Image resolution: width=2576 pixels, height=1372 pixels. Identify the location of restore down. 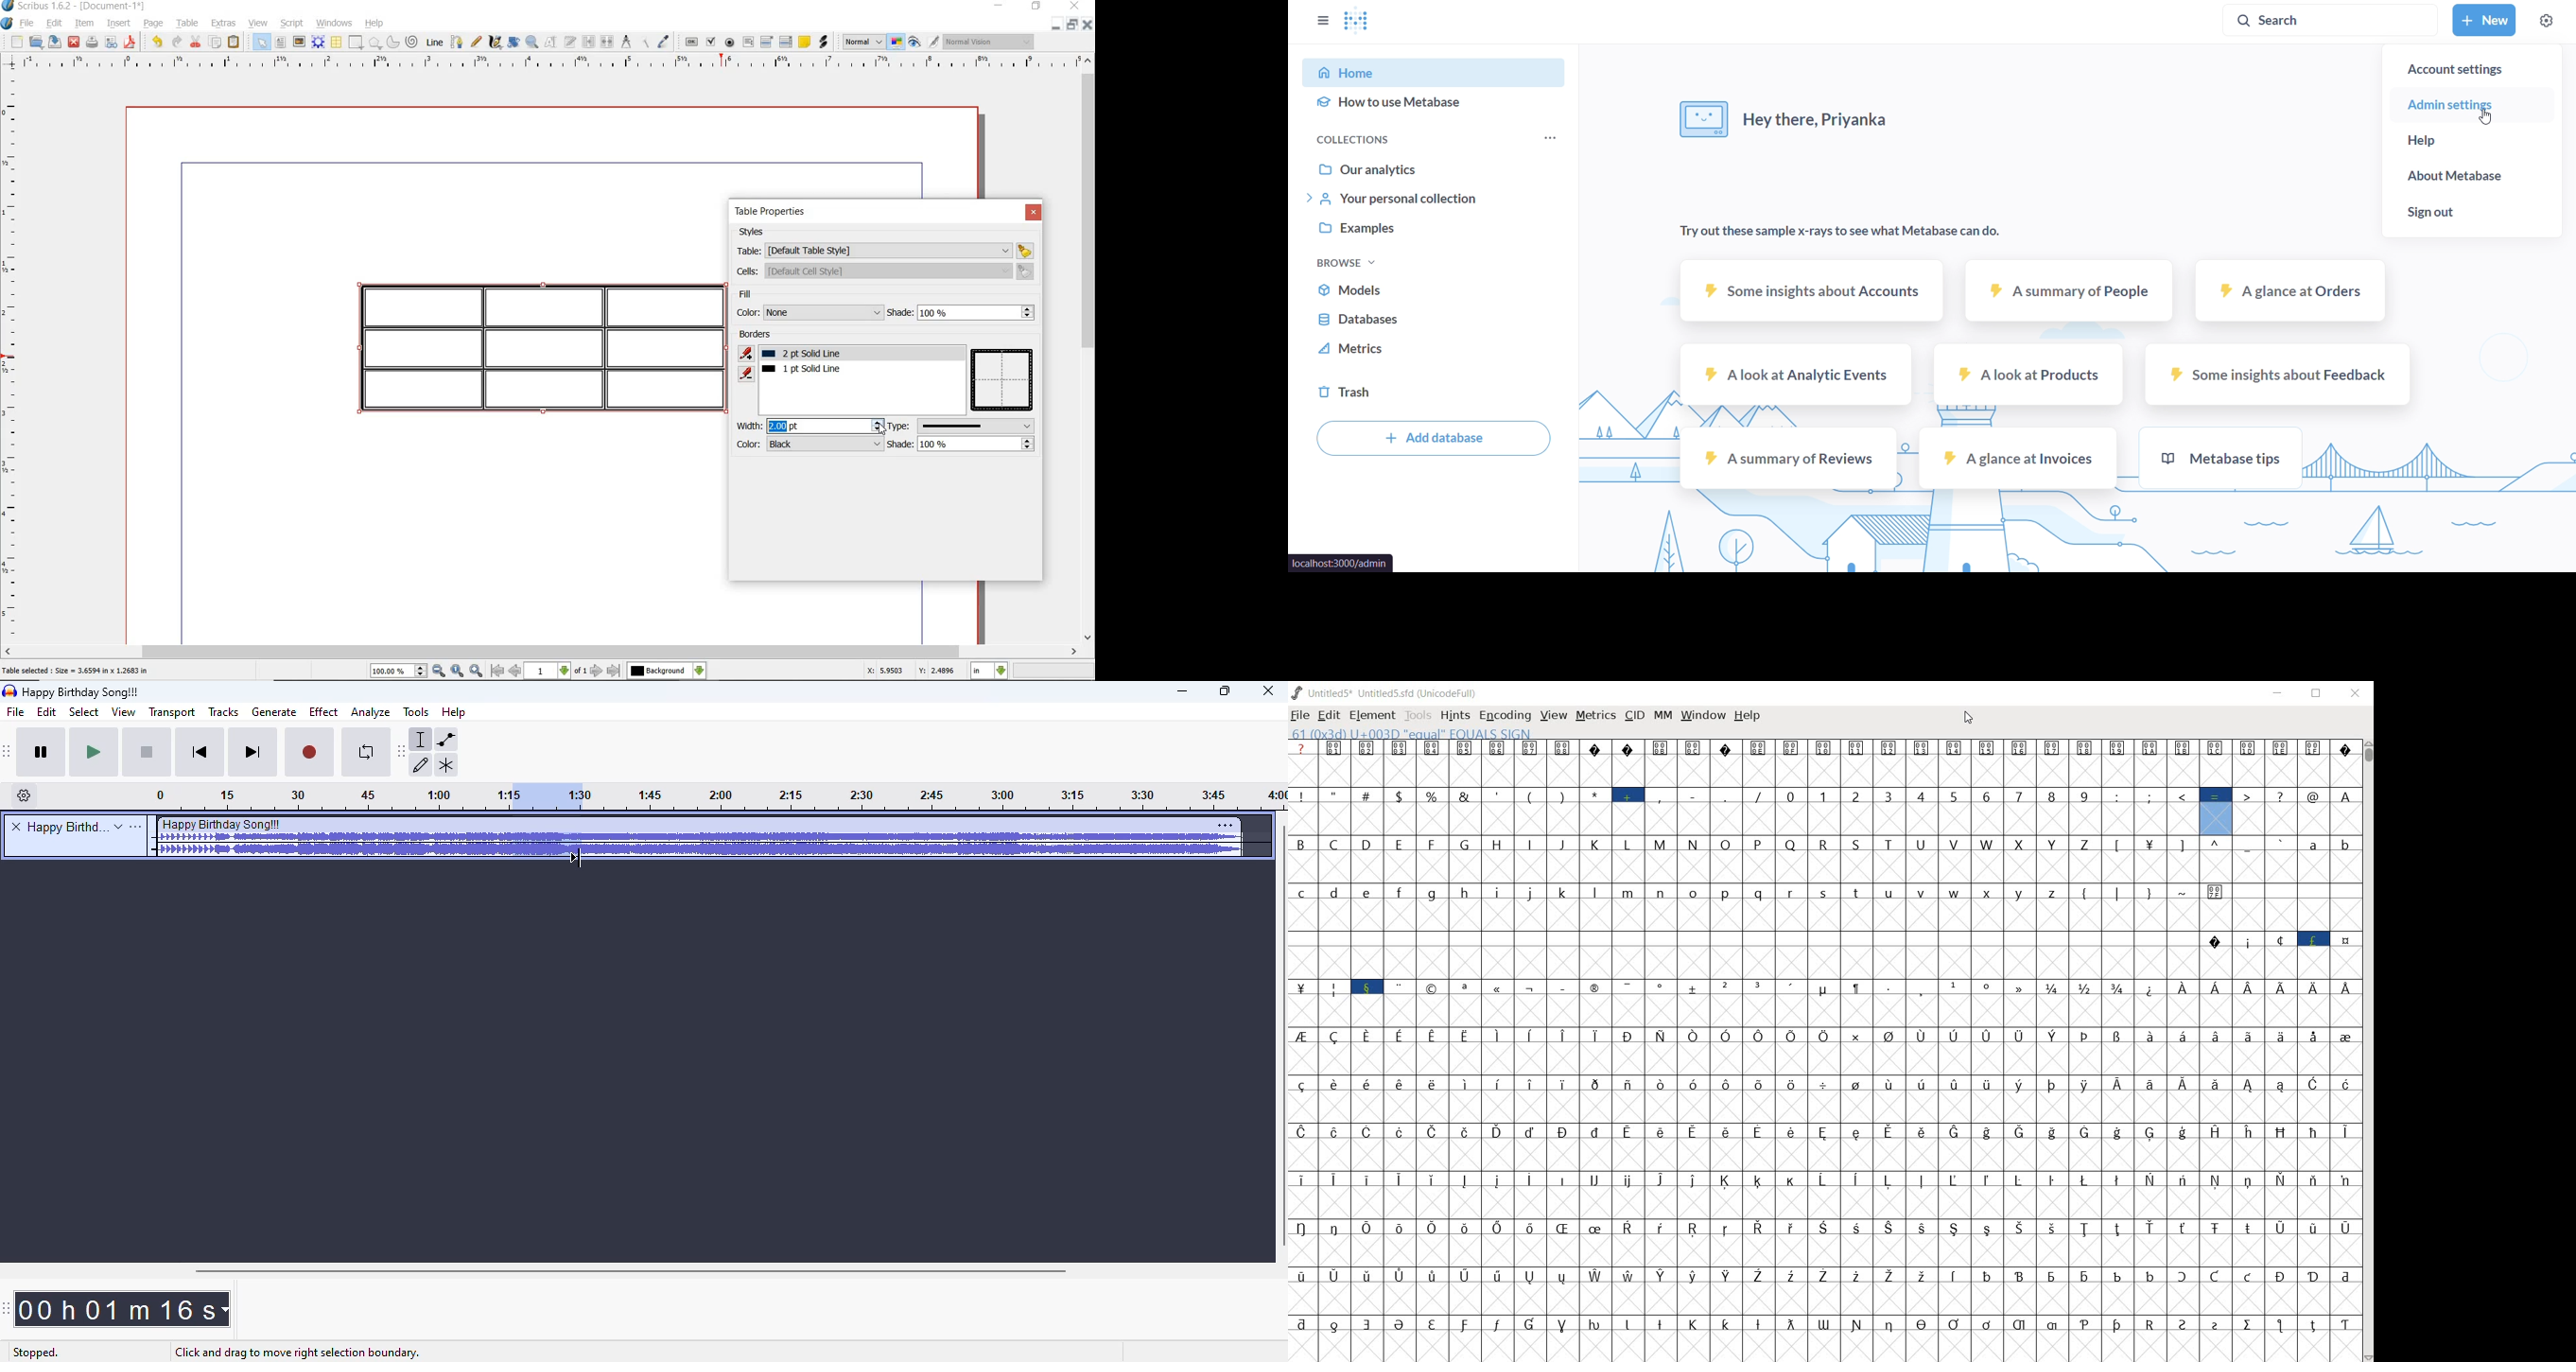
(2318, 694).